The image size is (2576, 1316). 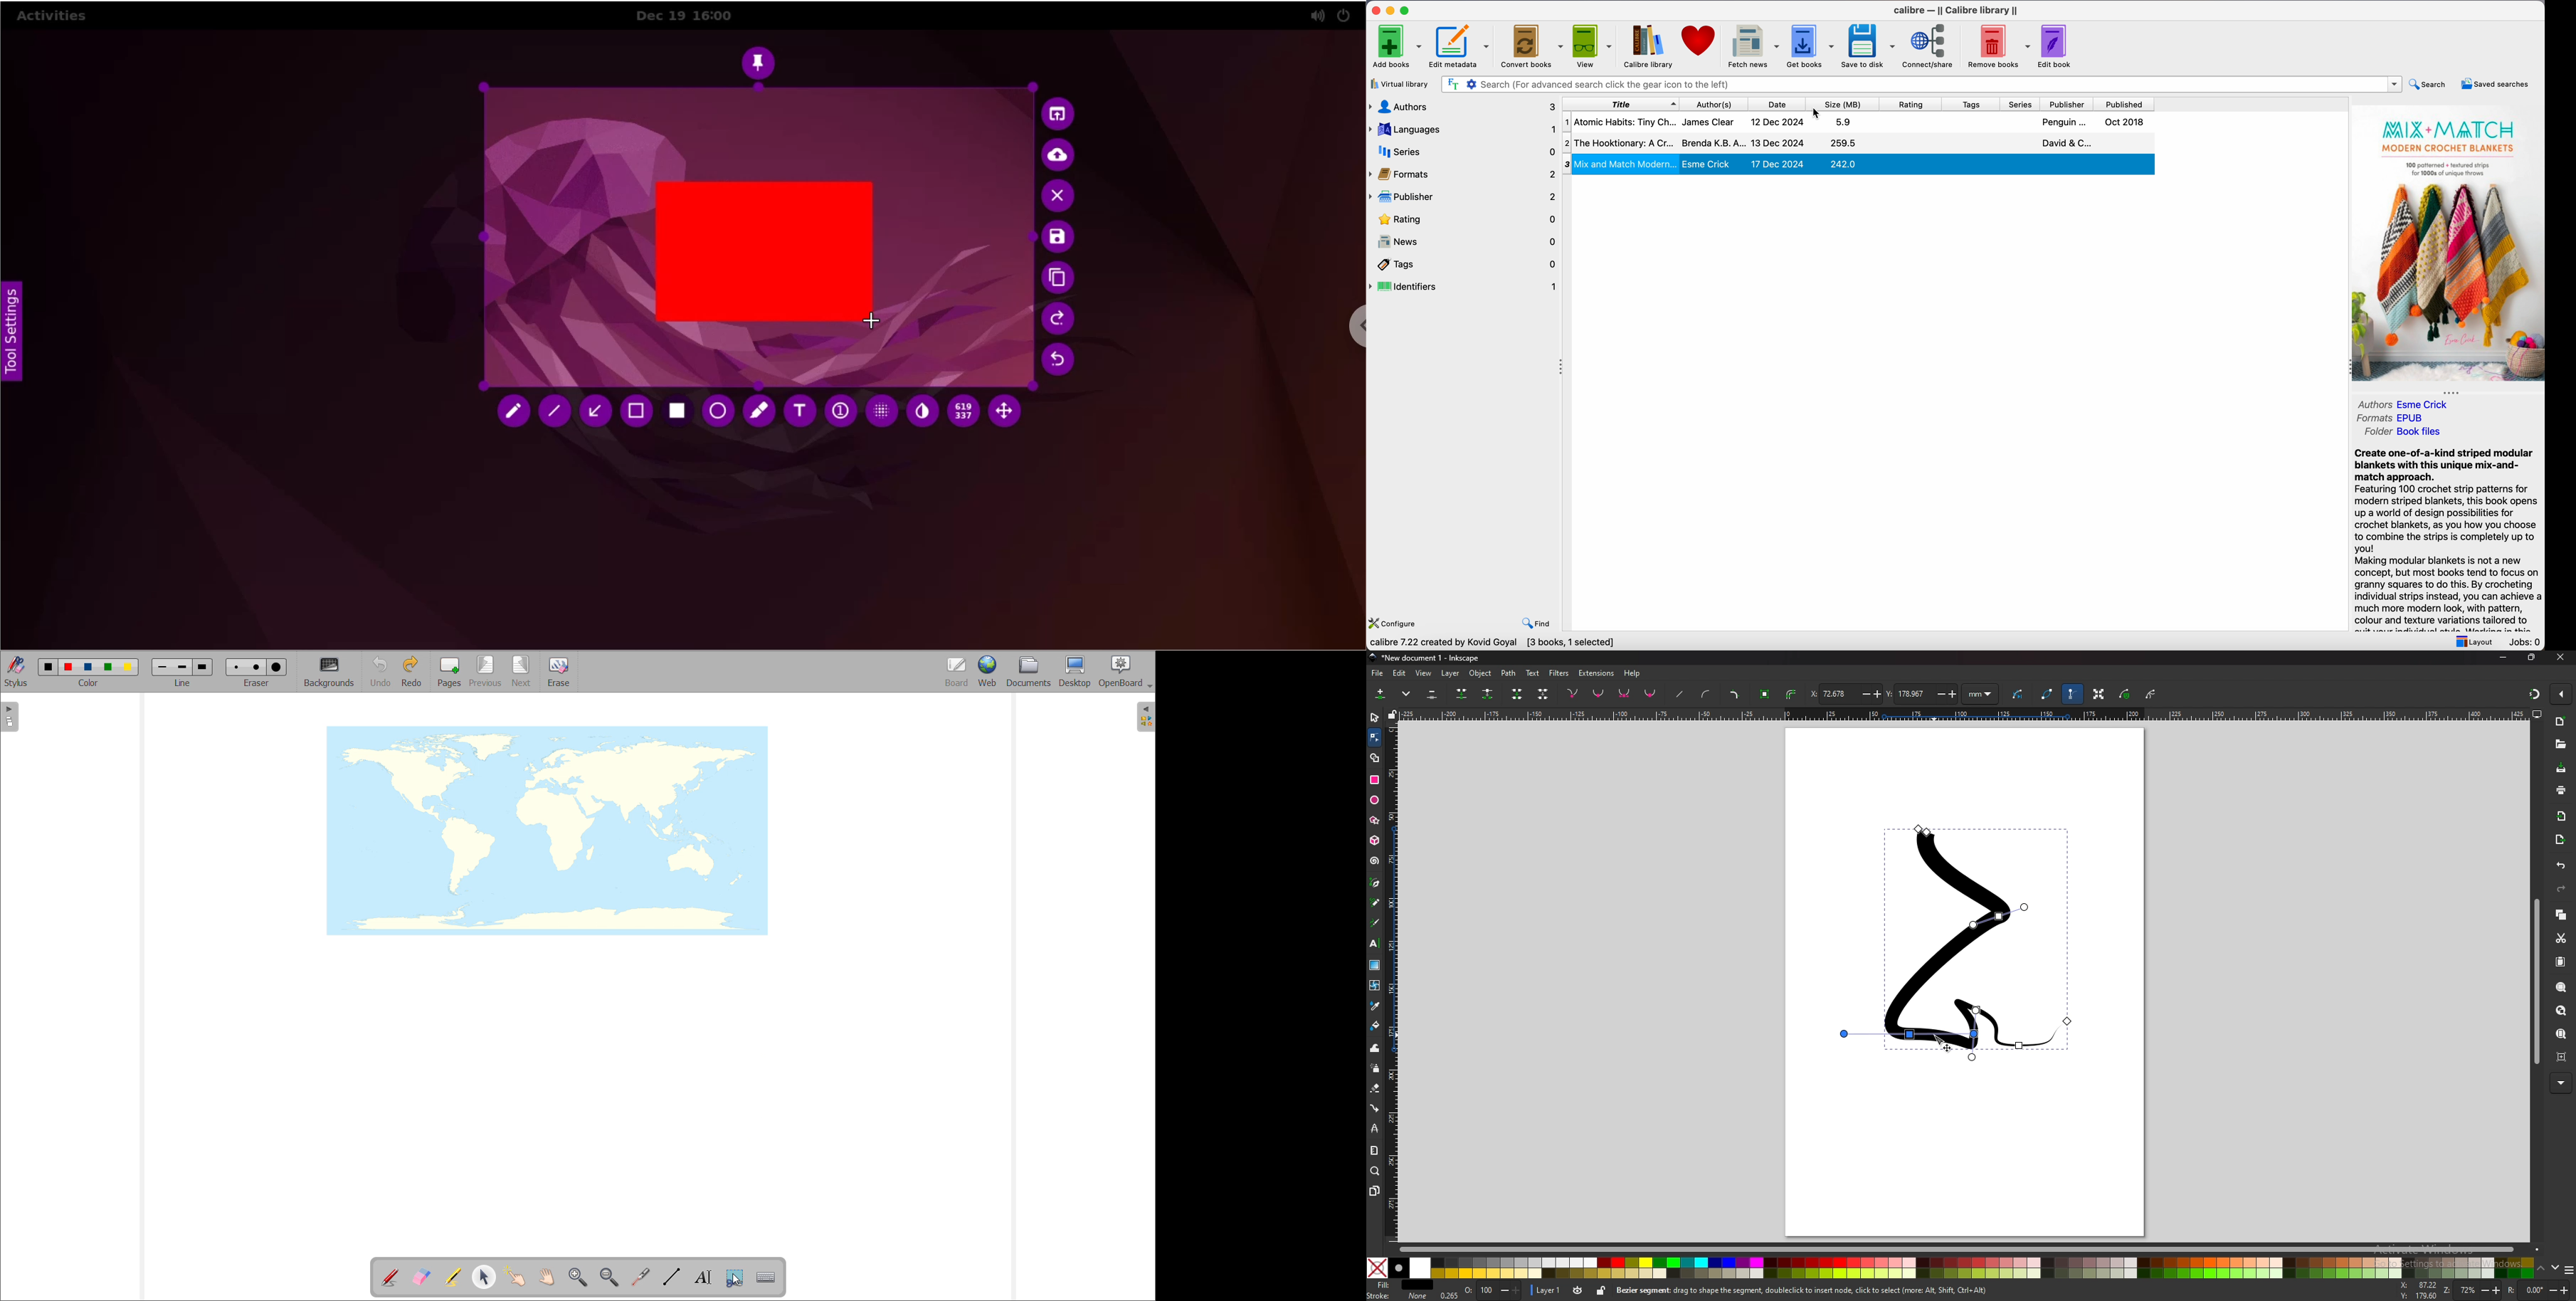 I want to click on open pages view, so click(x=10, y=717).